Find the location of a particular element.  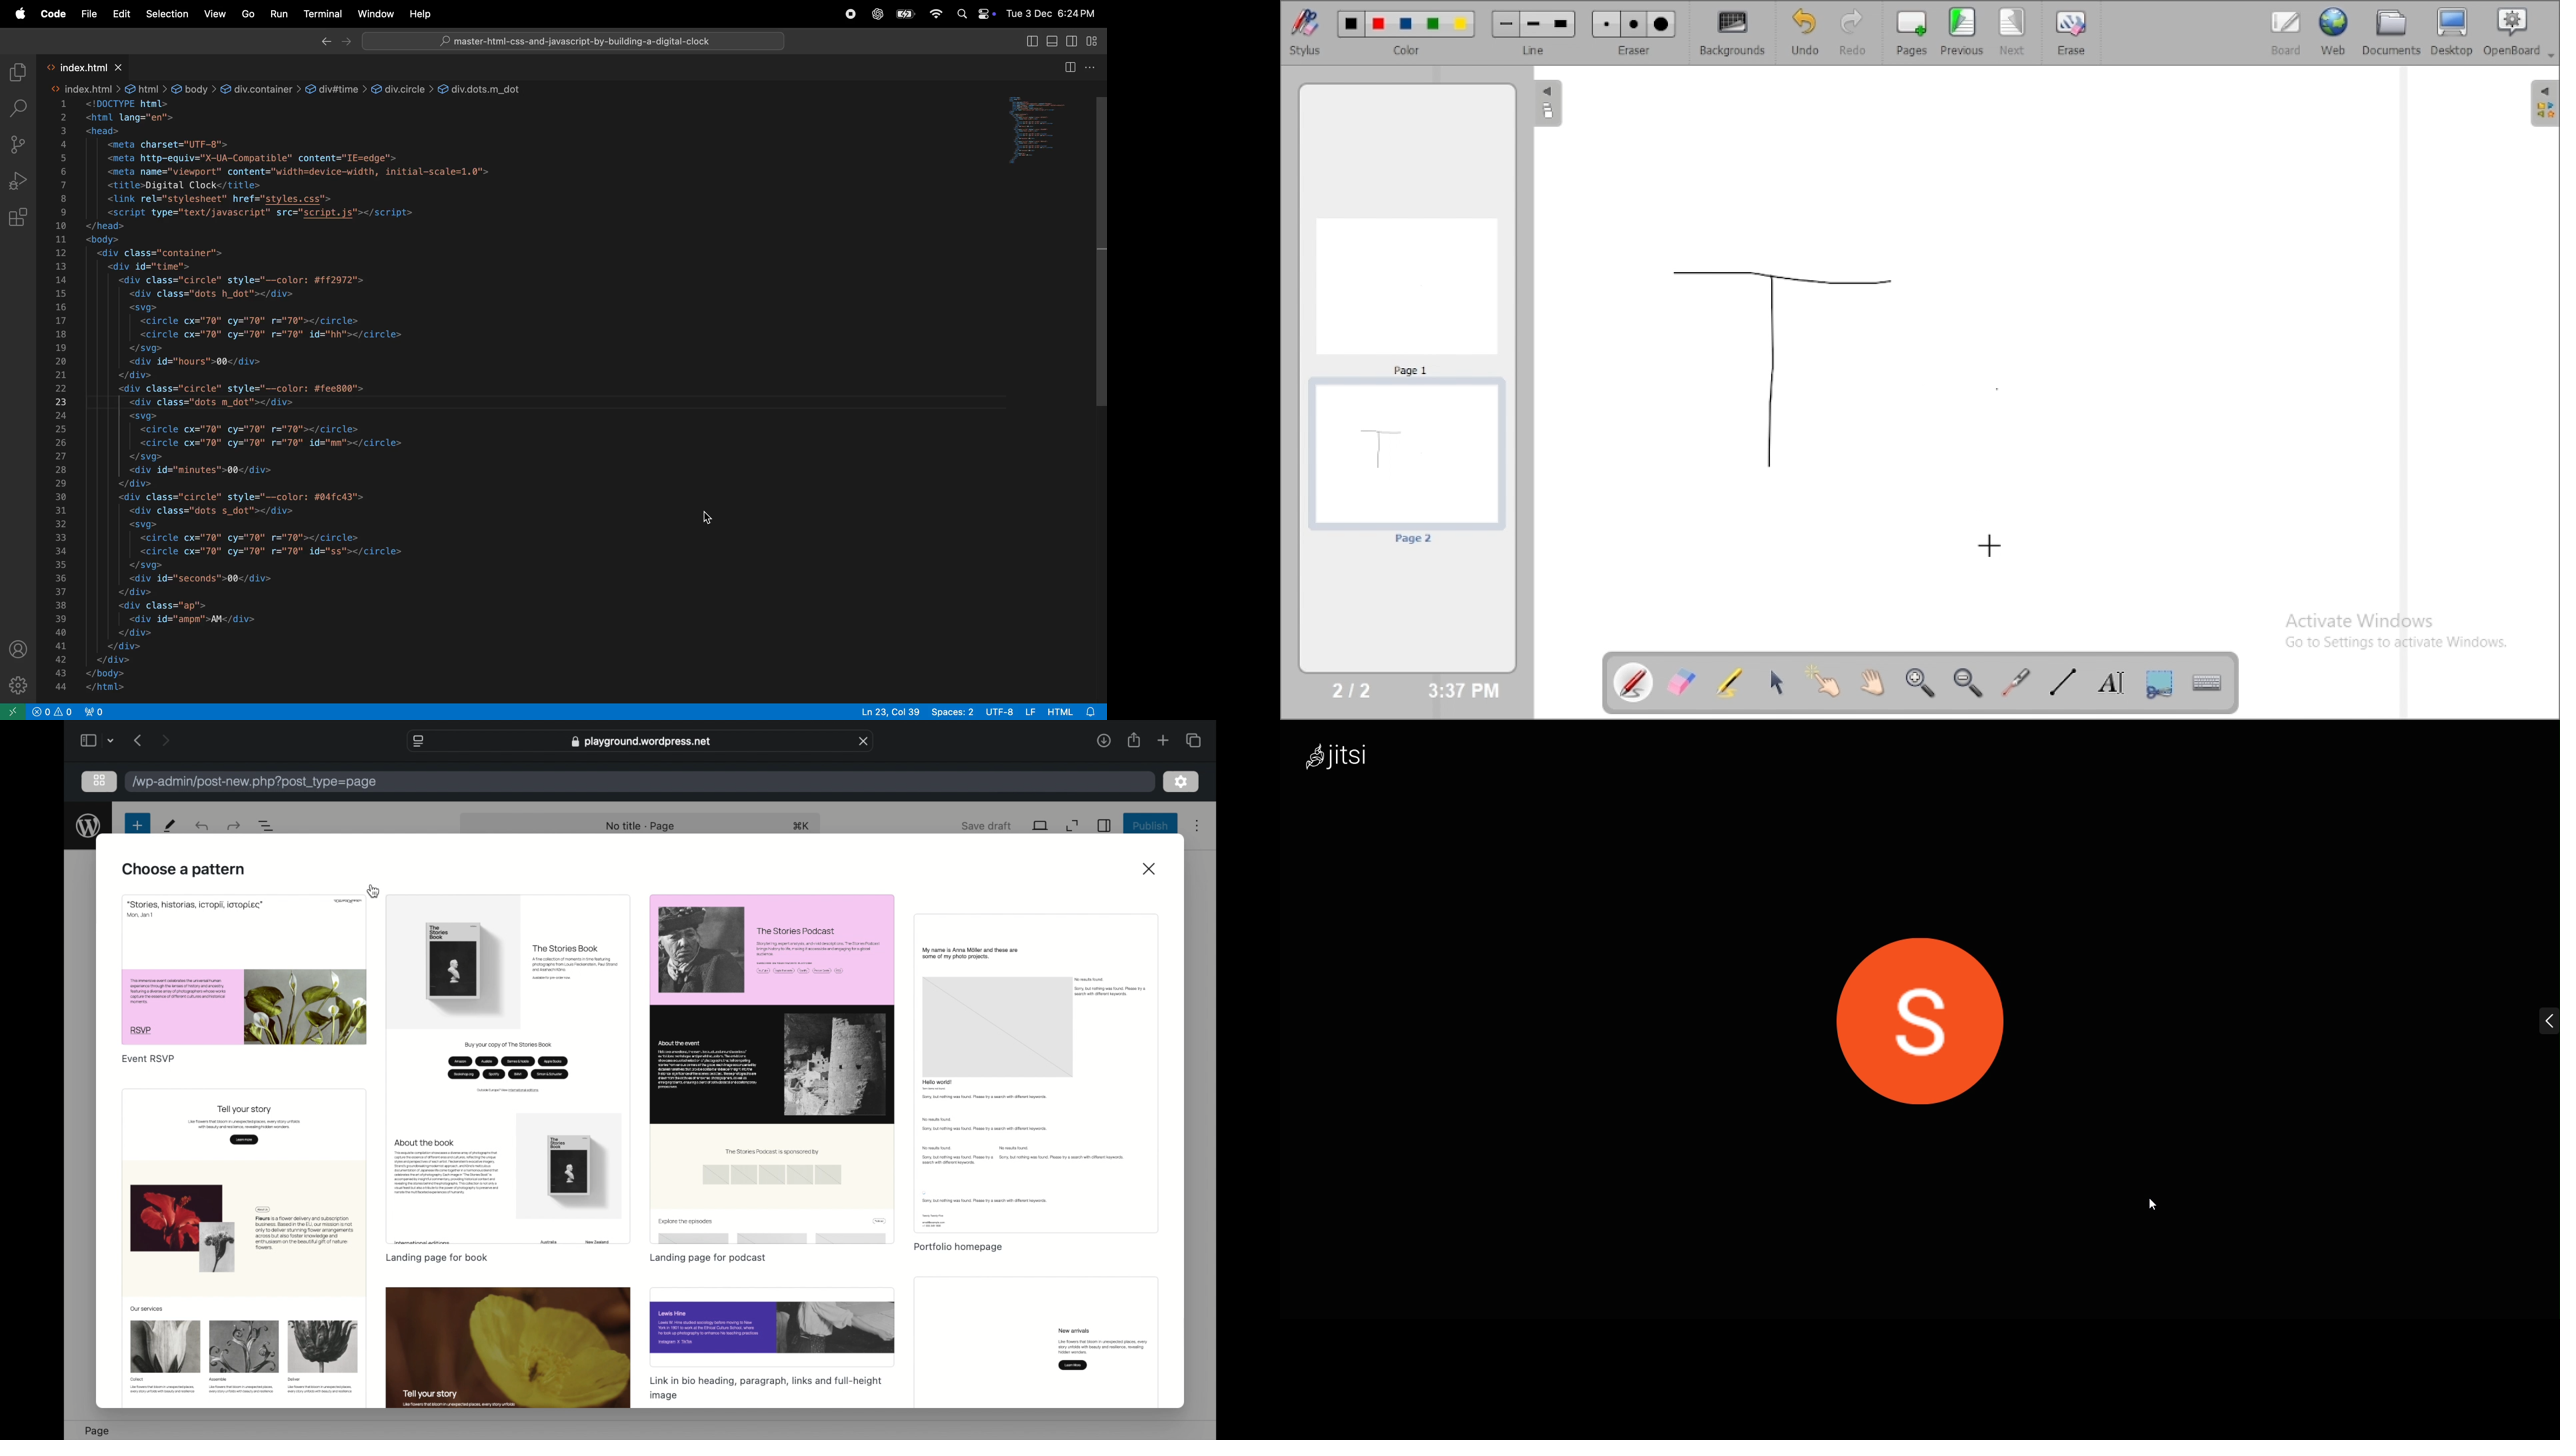

template preview is located at coordinates (245, 970).